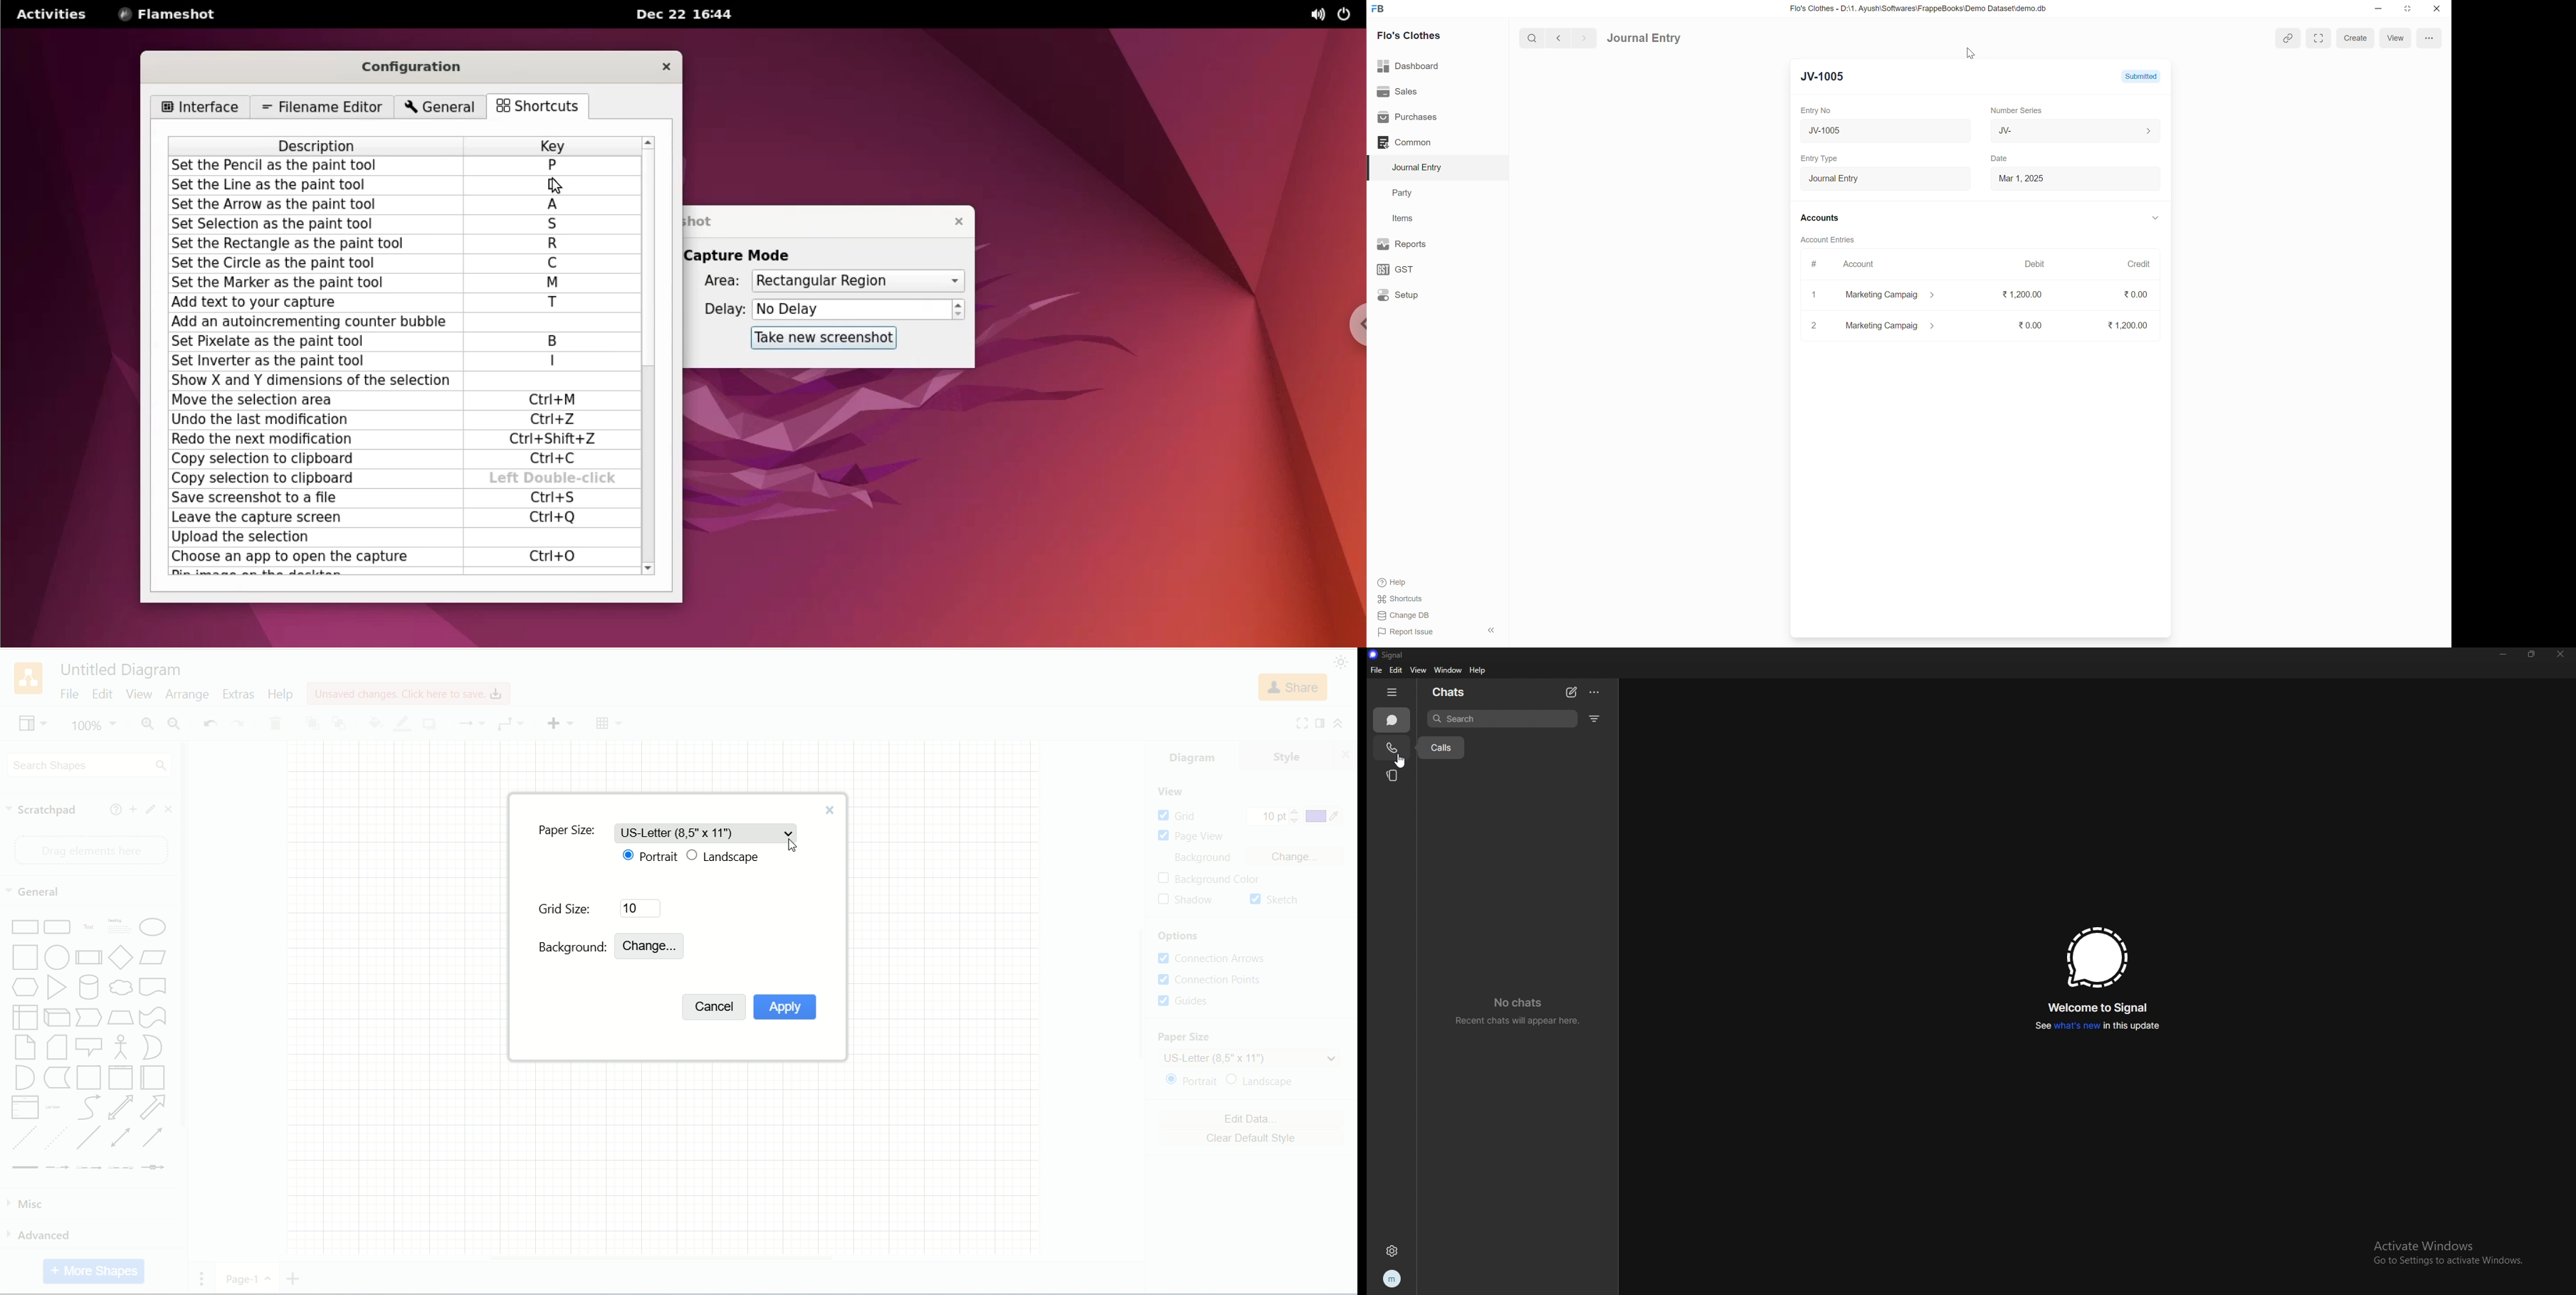 The height and width of the screenshot is (1316, 2576). I want to click on minimize, so click(2379, 9).